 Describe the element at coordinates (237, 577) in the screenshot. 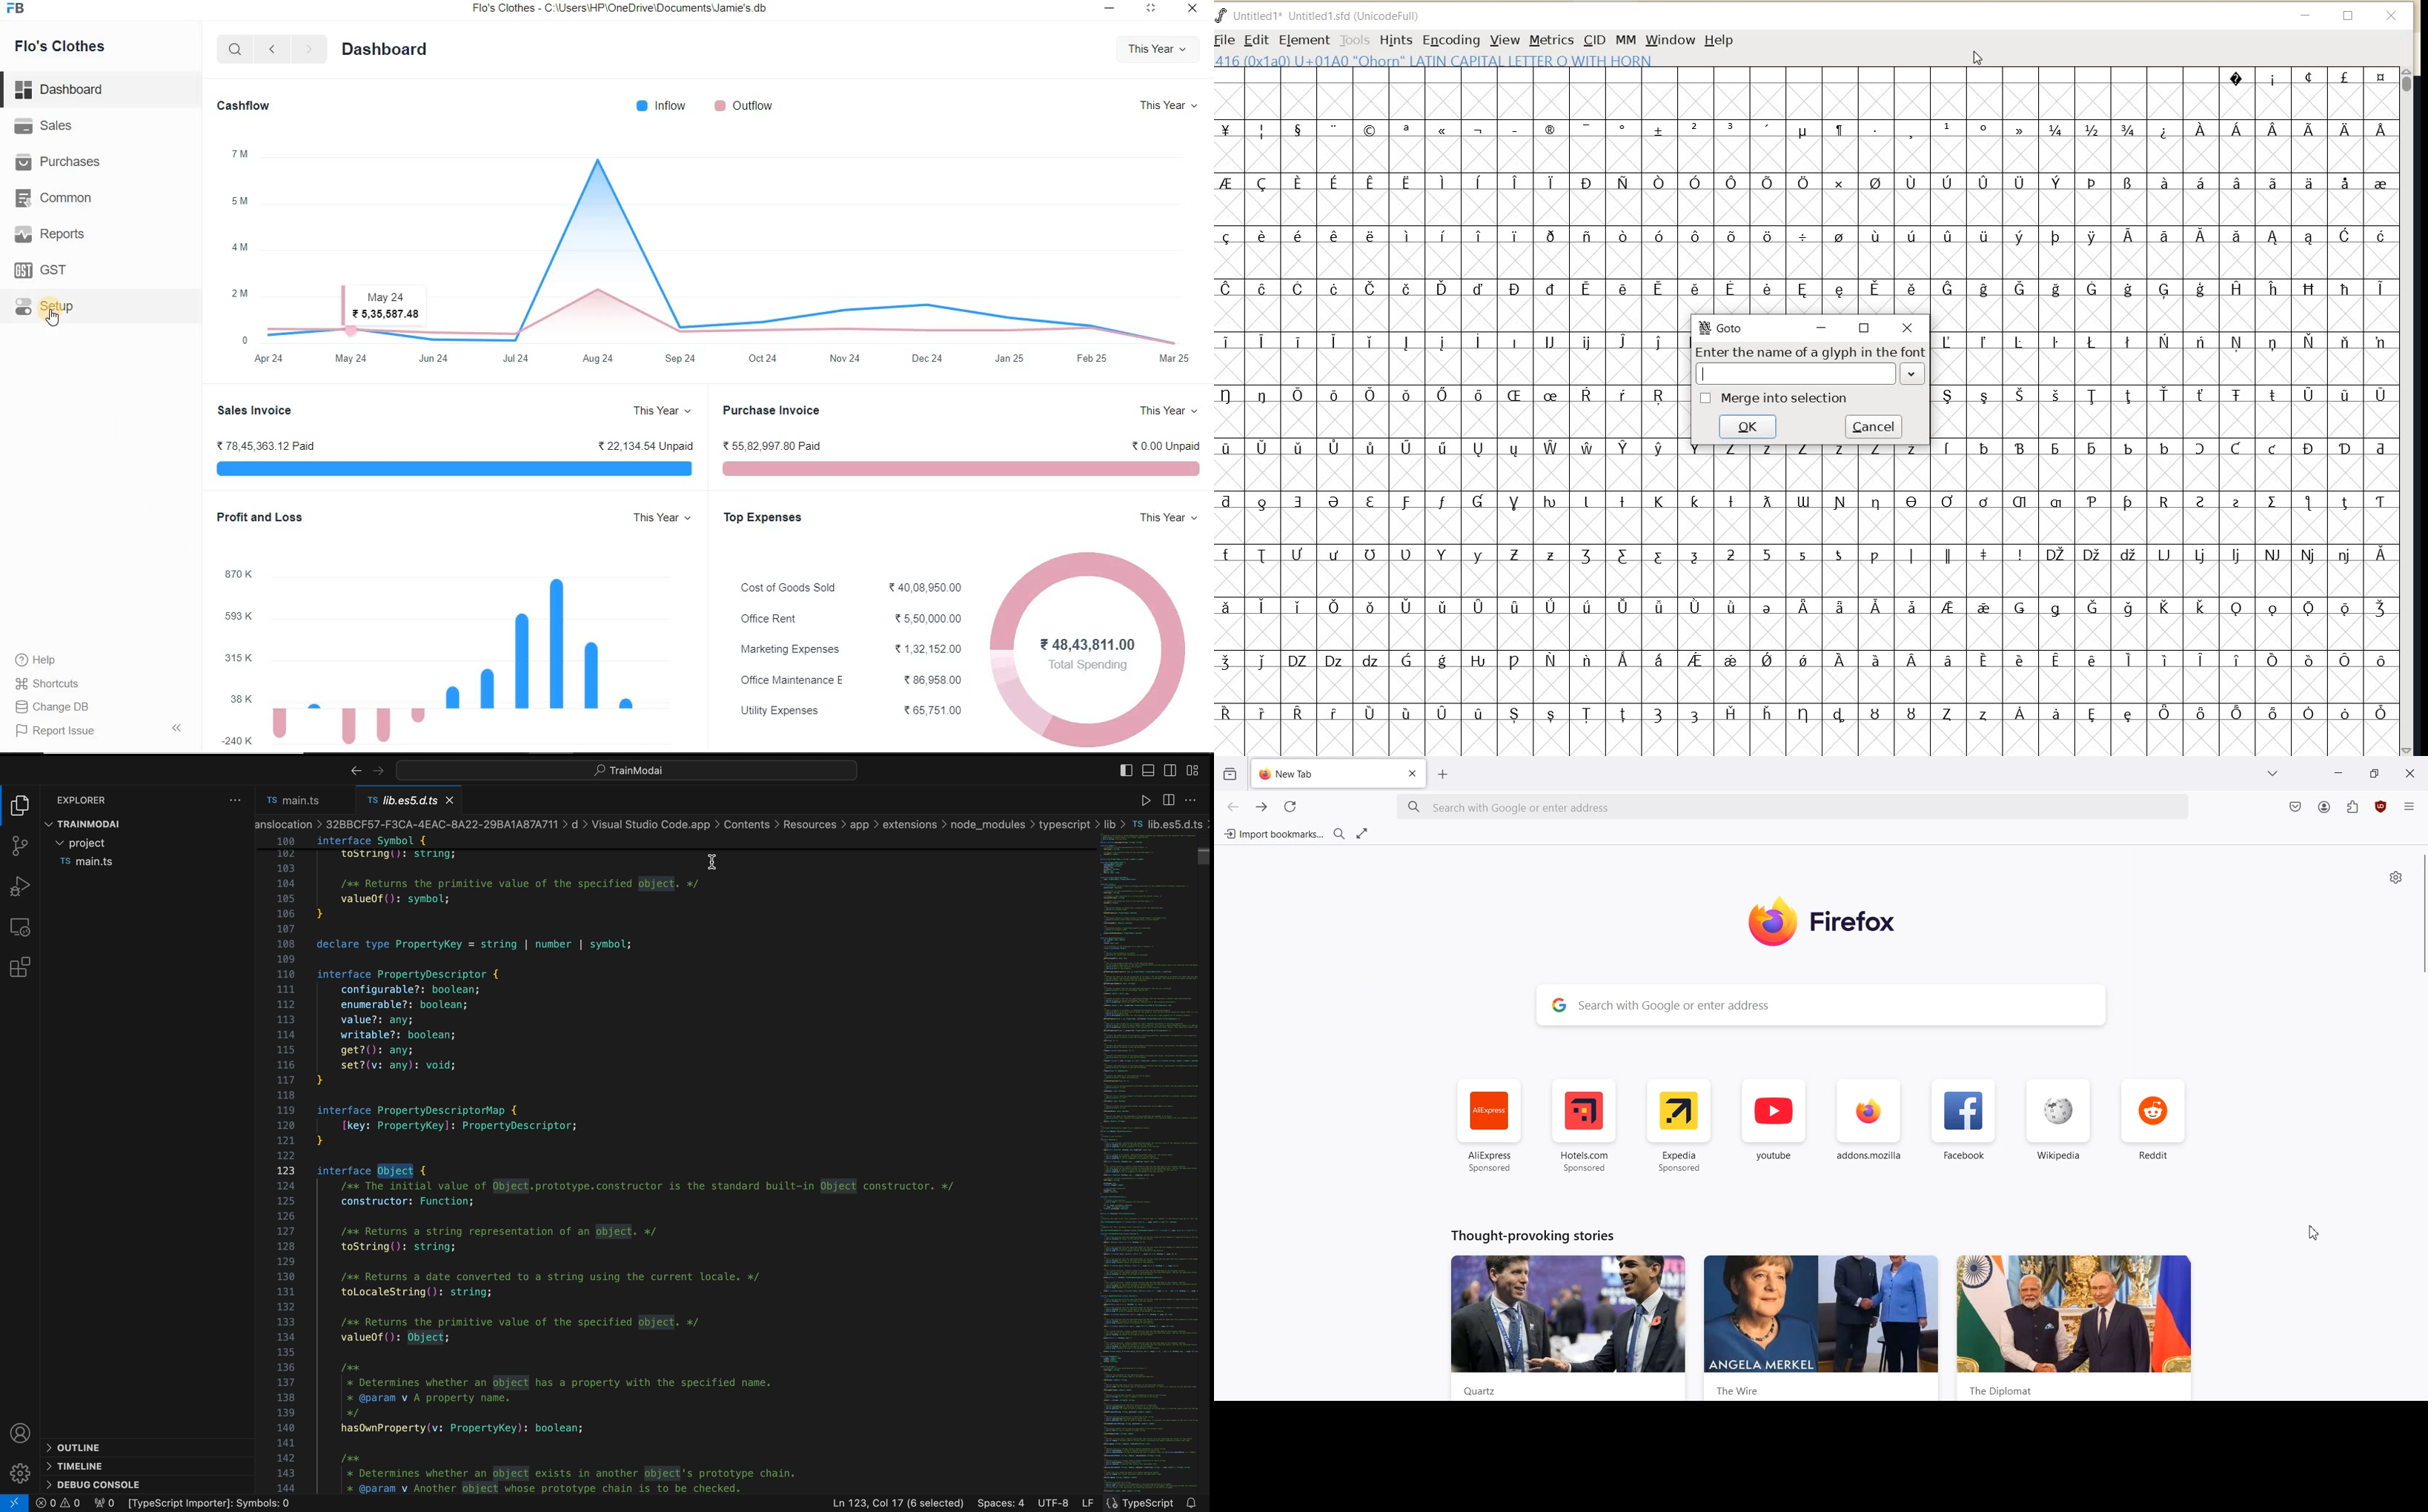

I see `870K` at that location.